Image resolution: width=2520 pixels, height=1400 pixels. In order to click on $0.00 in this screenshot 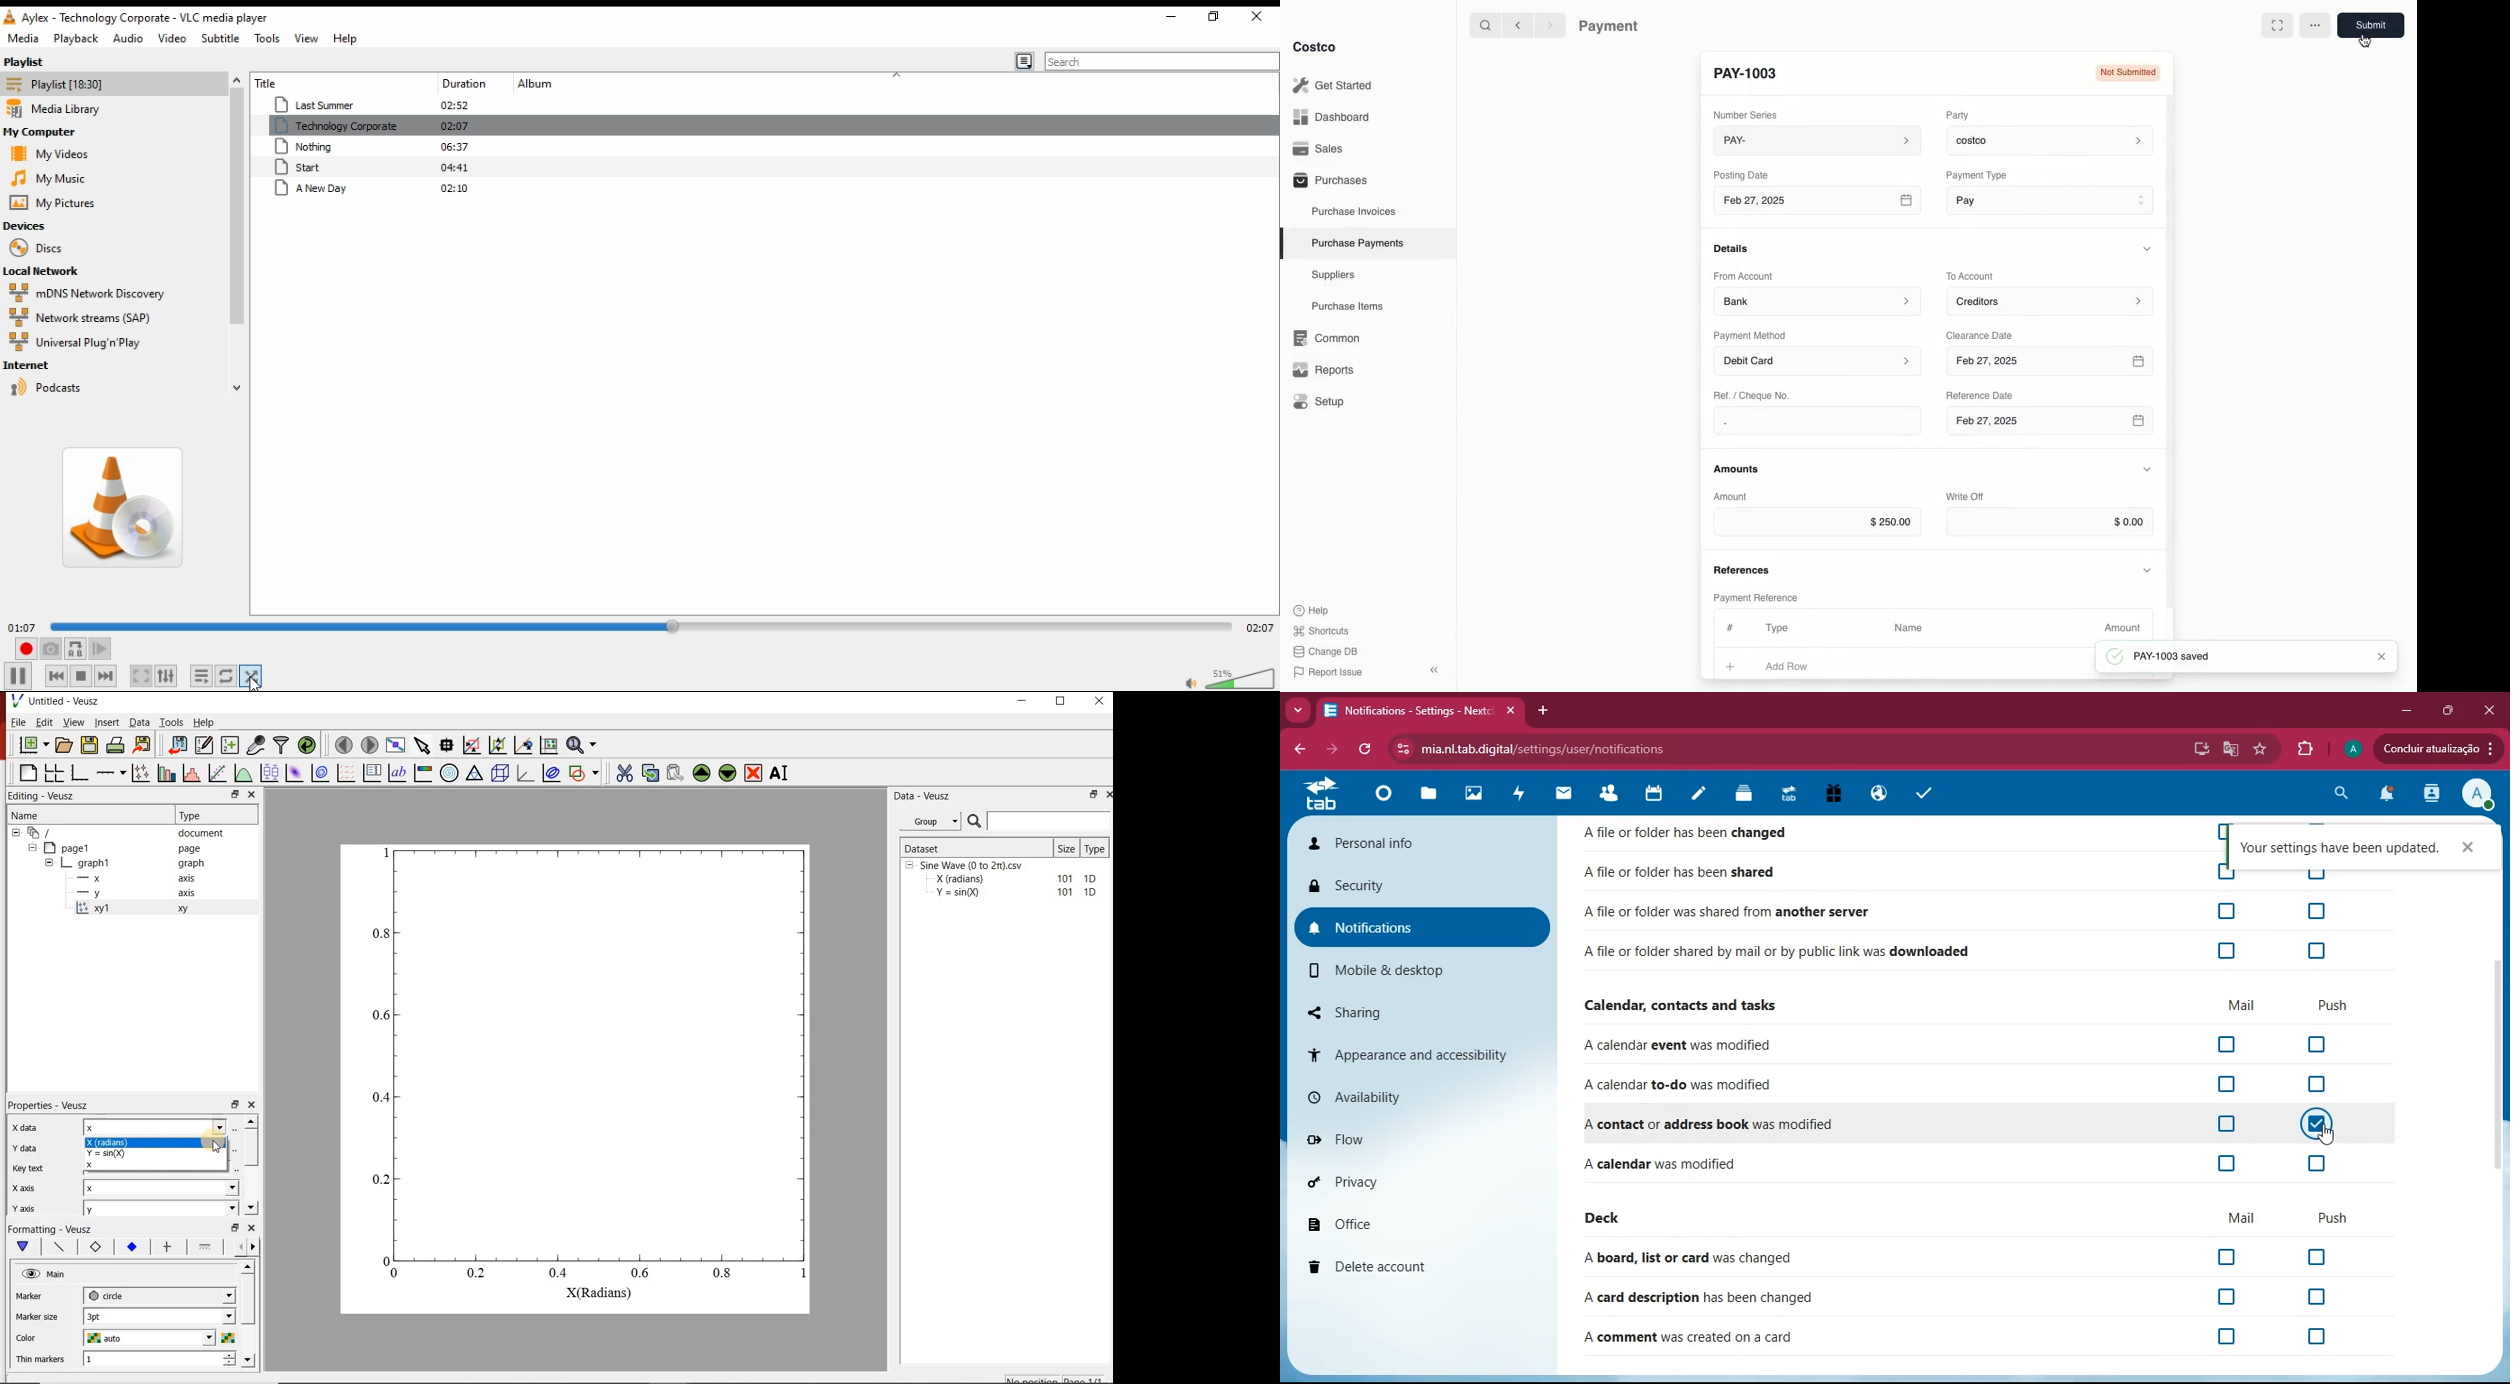, I will do `click(2050, 522)`.